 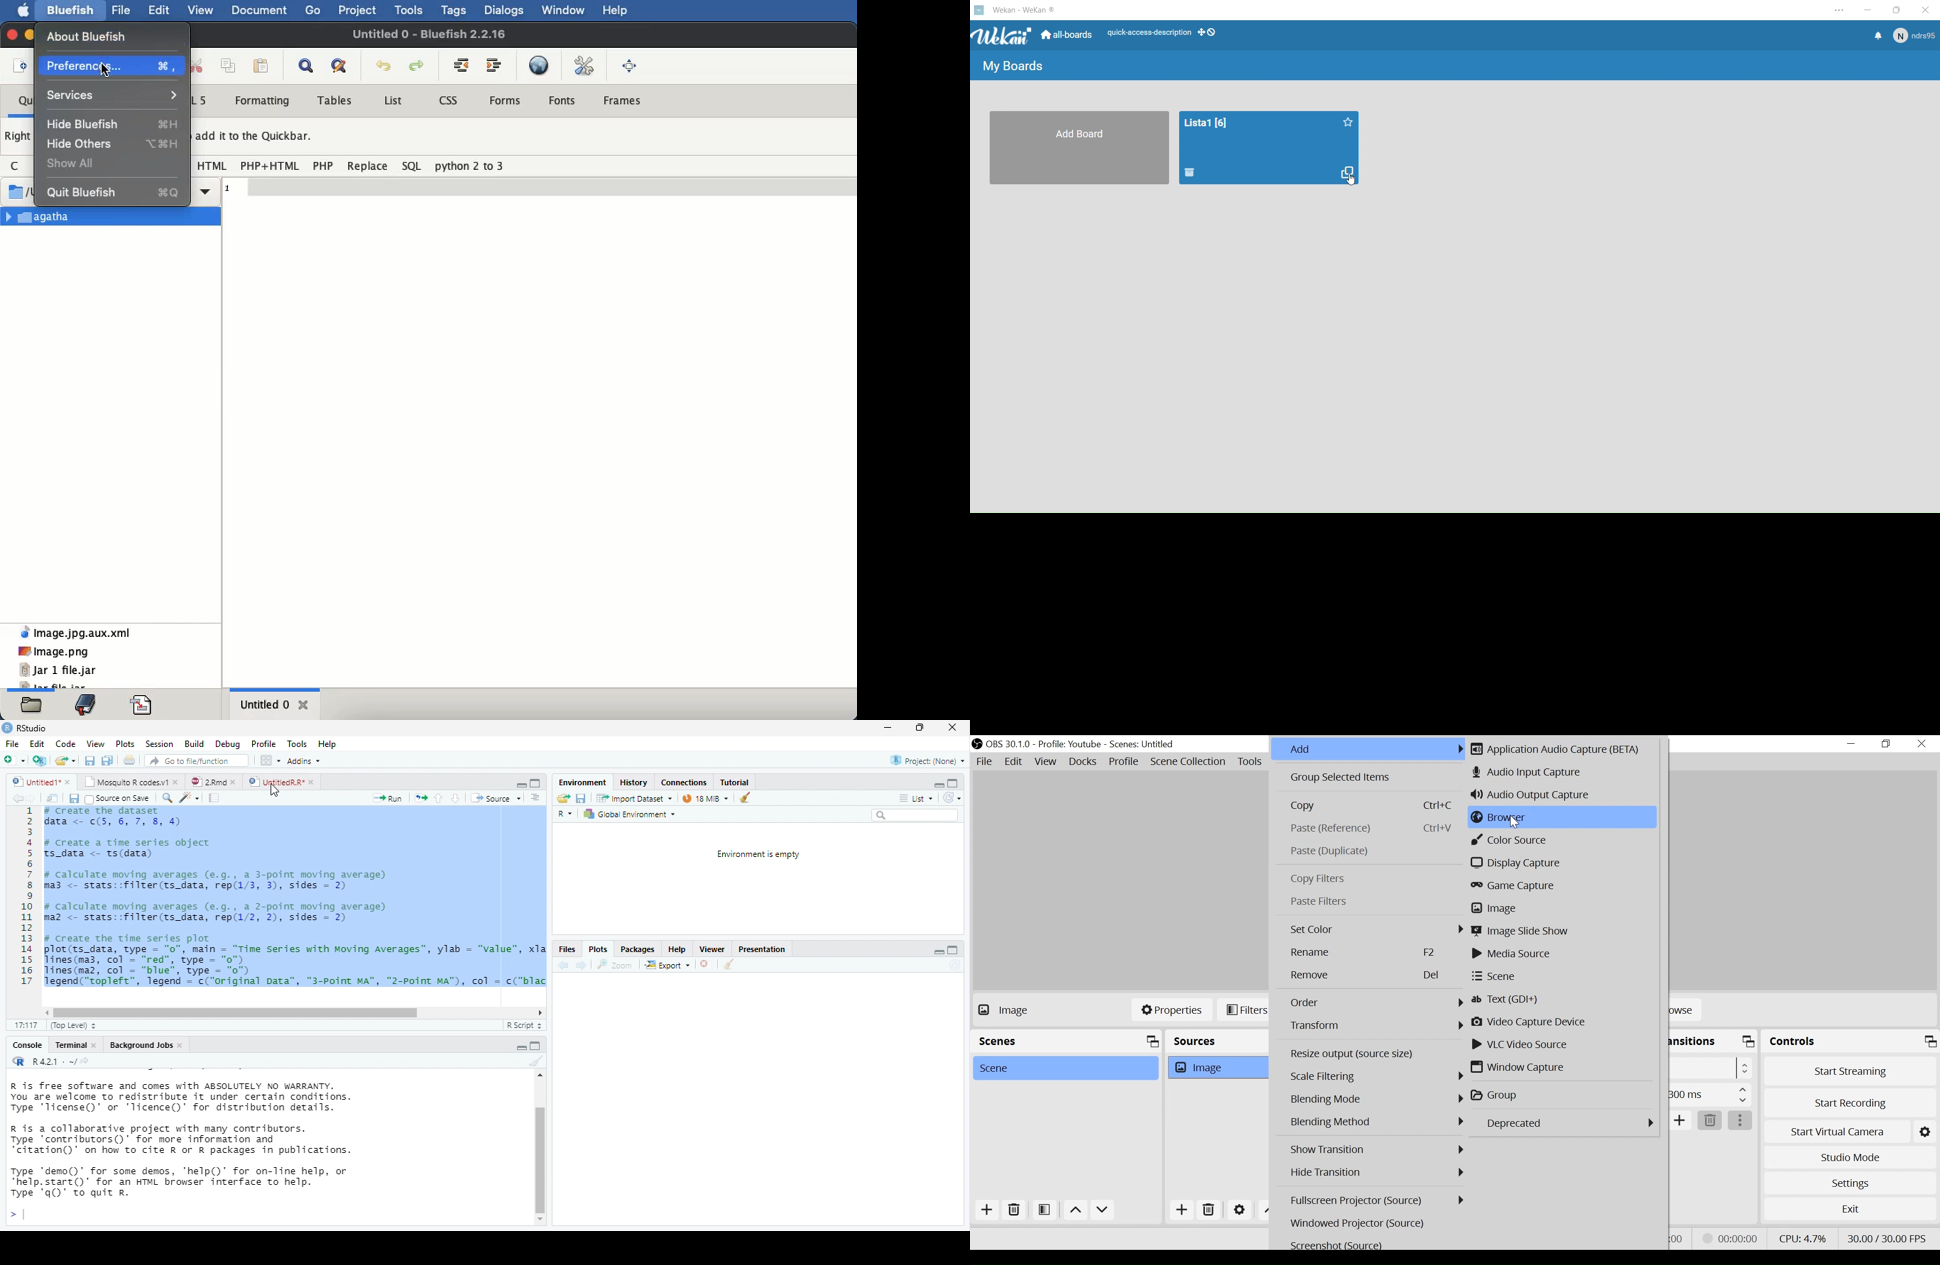 I want to click on 17:17, so click(x=25, y=1025).